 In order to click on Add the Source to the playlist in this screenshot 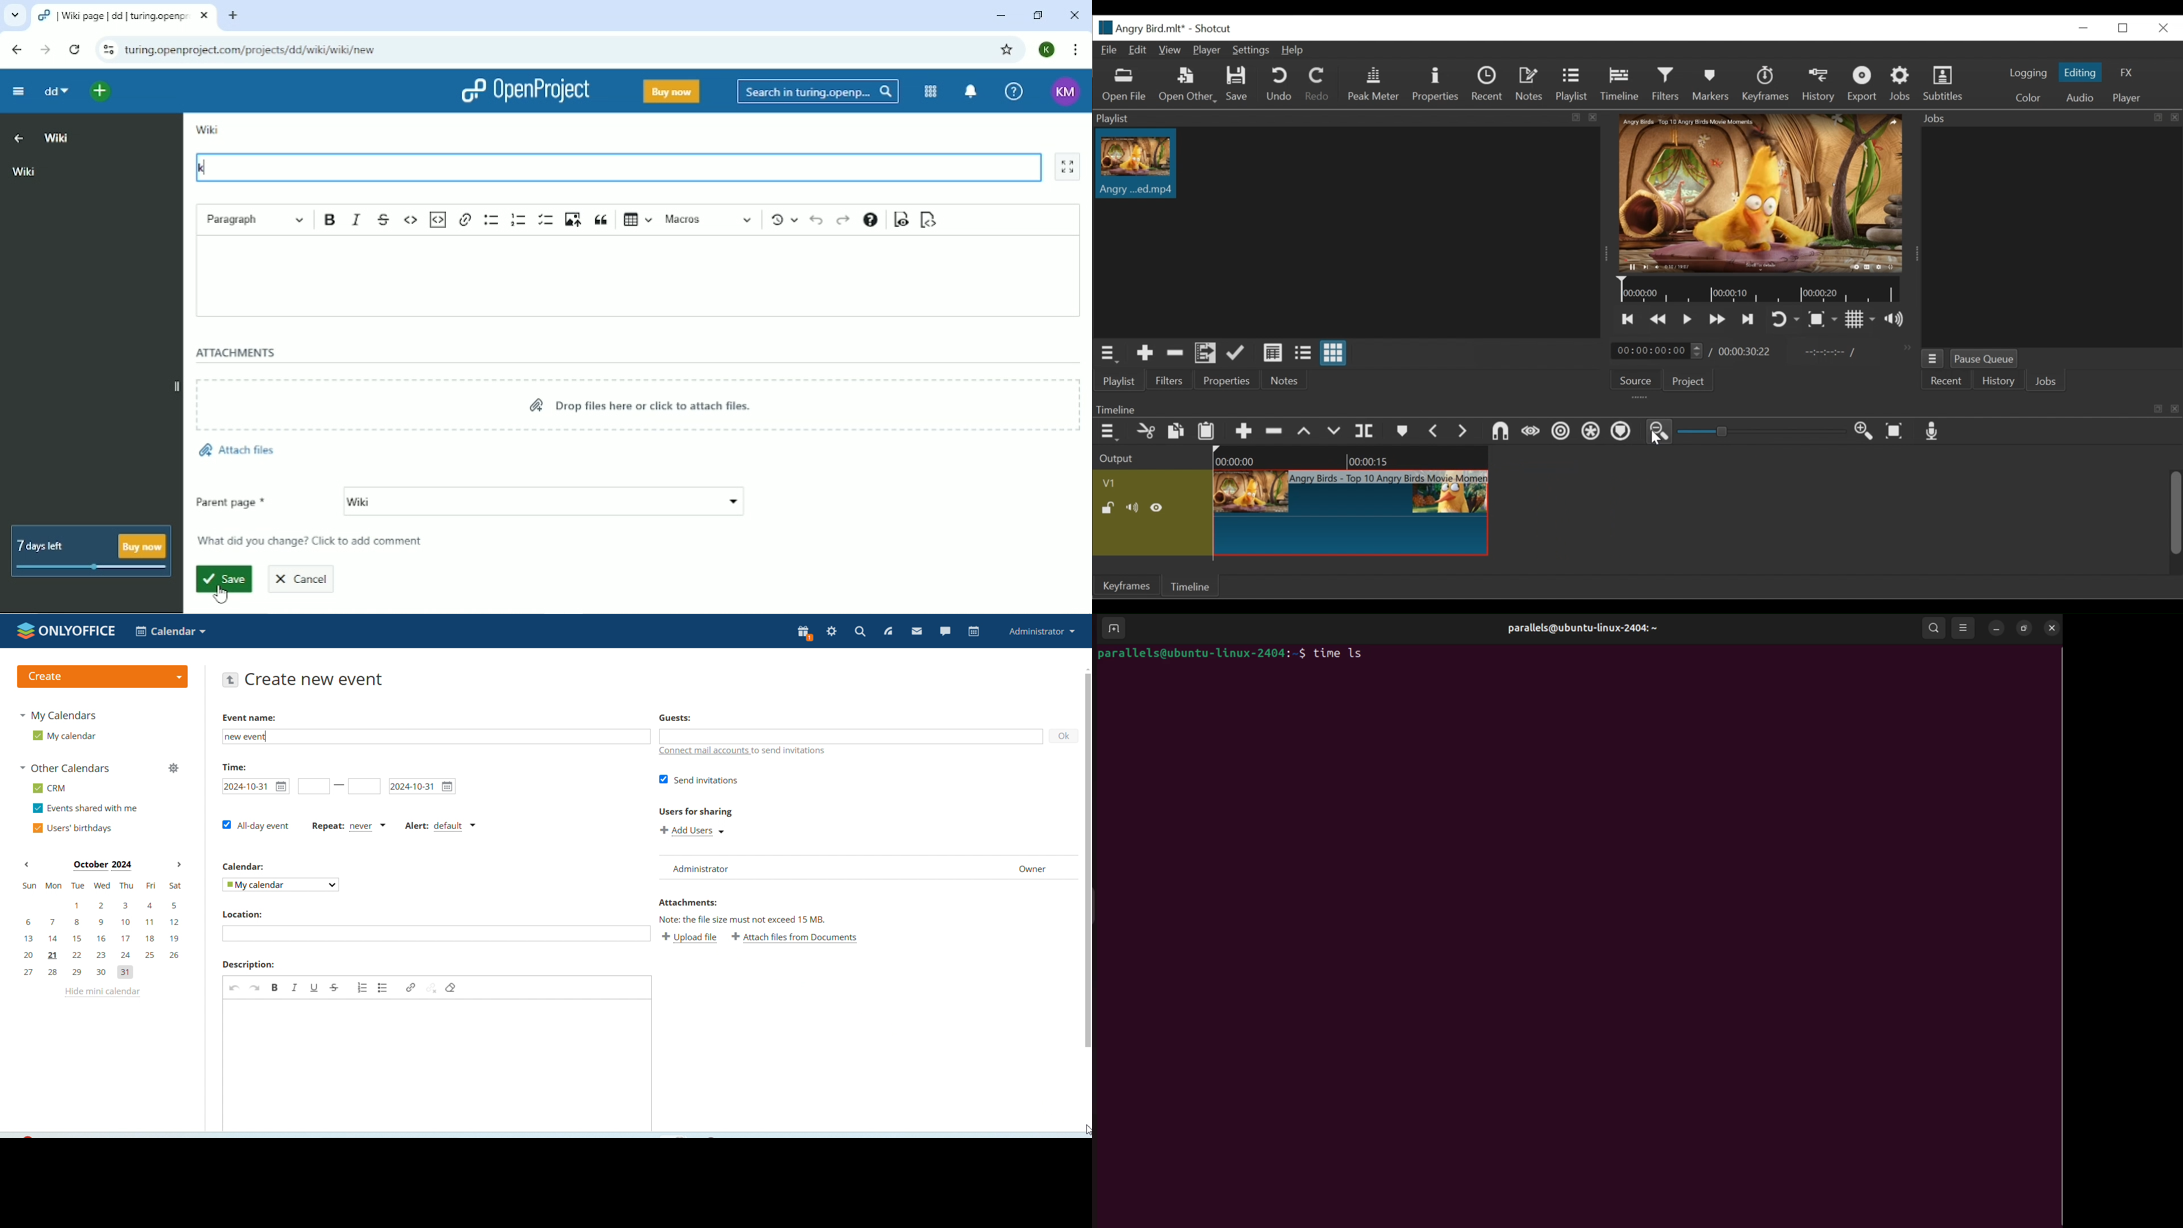, I will do `click(1145, 352)`.